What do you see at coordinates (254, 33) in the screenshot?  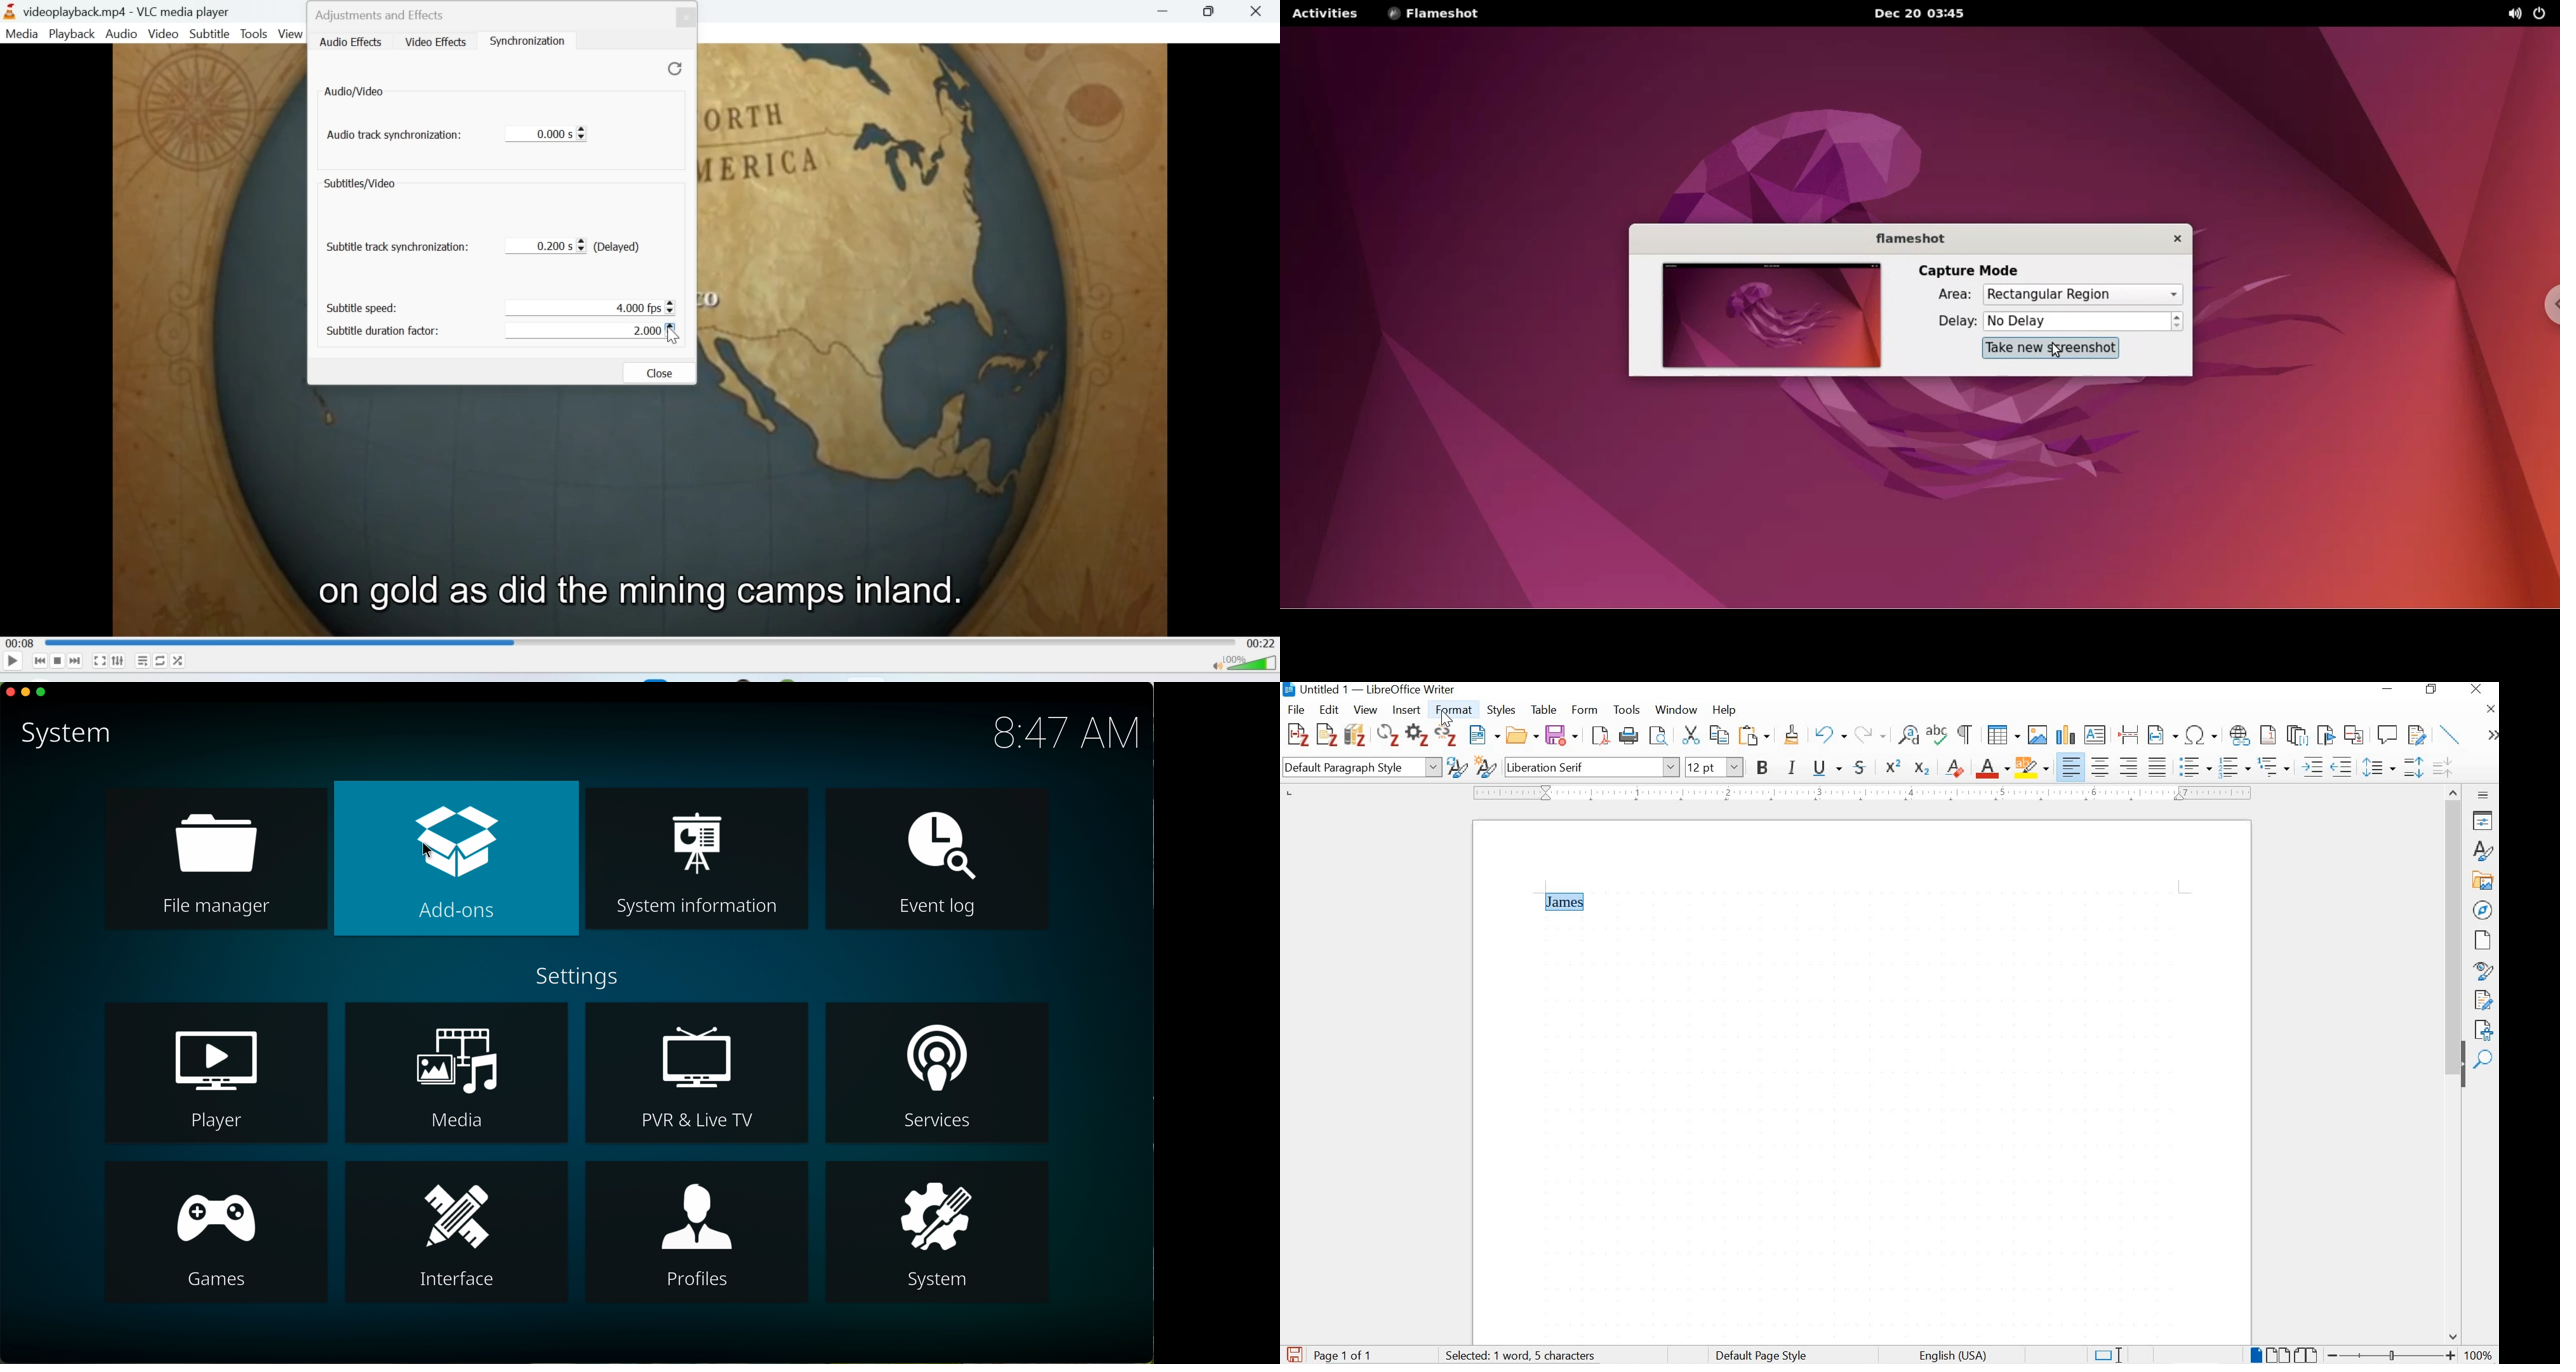 I see `Tools` at bounding box center [254, 33].